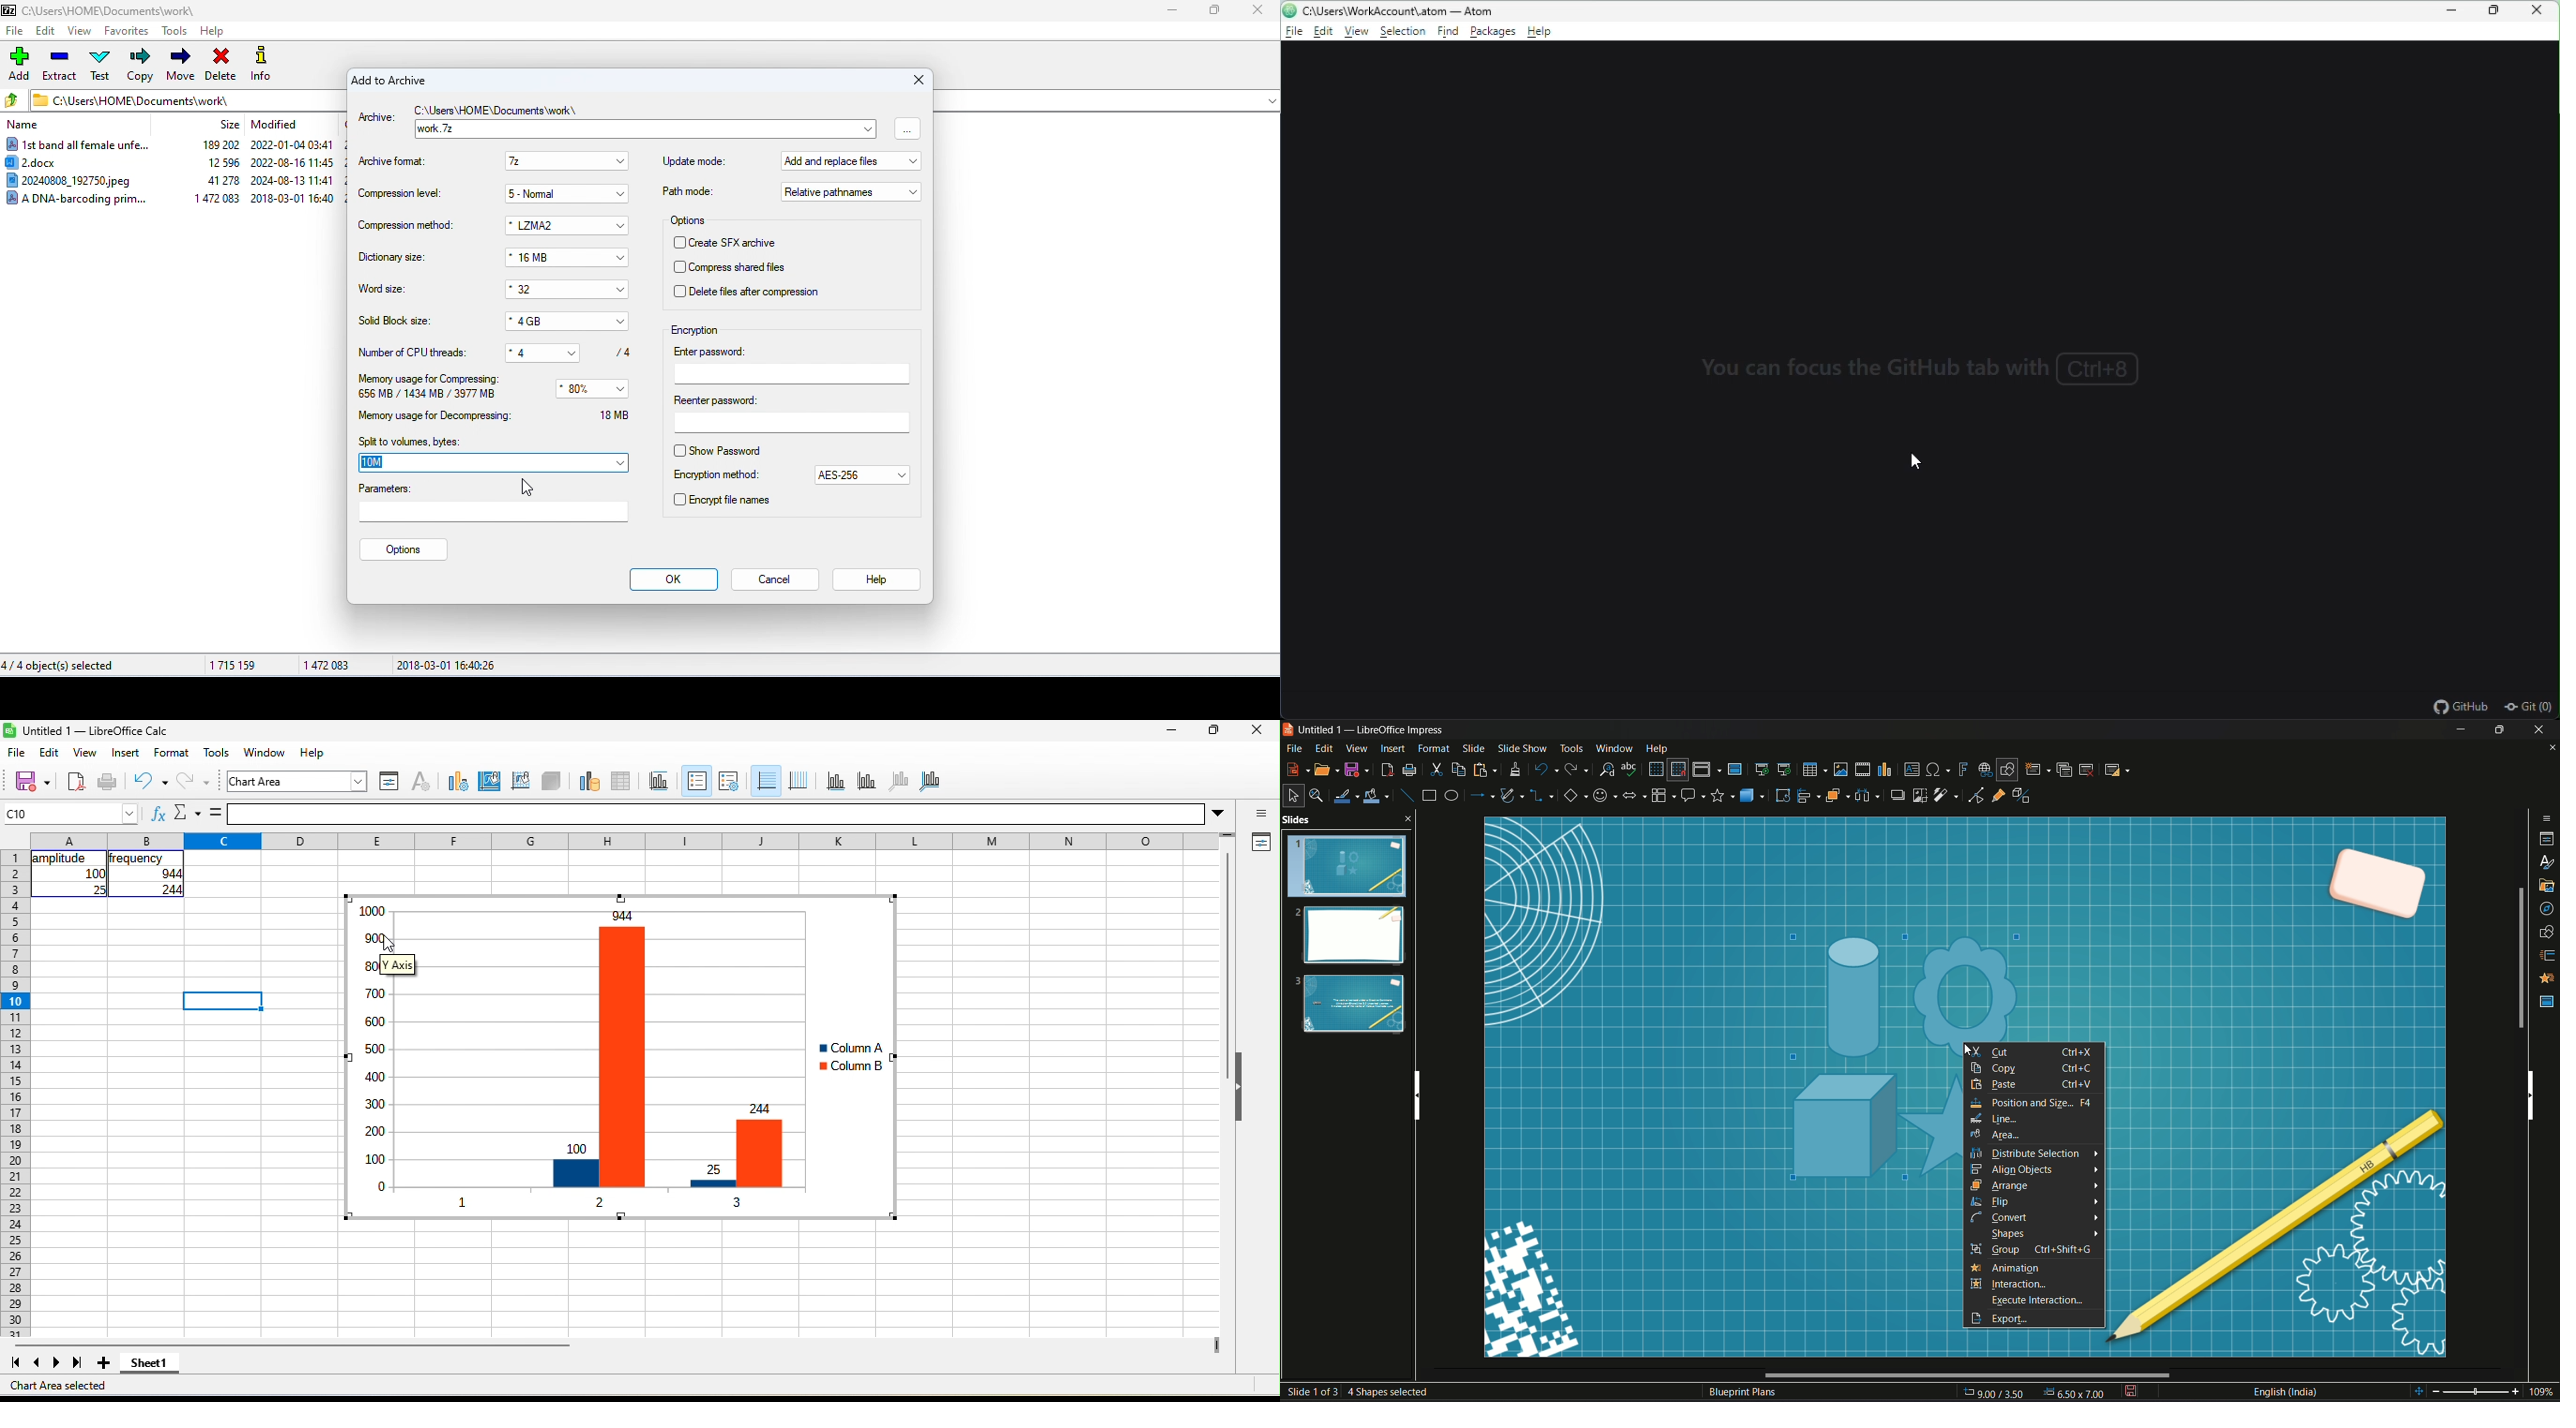  Describe the element at coordinates (1662, 795) in the screenshot. I see `flowchart` at that location.